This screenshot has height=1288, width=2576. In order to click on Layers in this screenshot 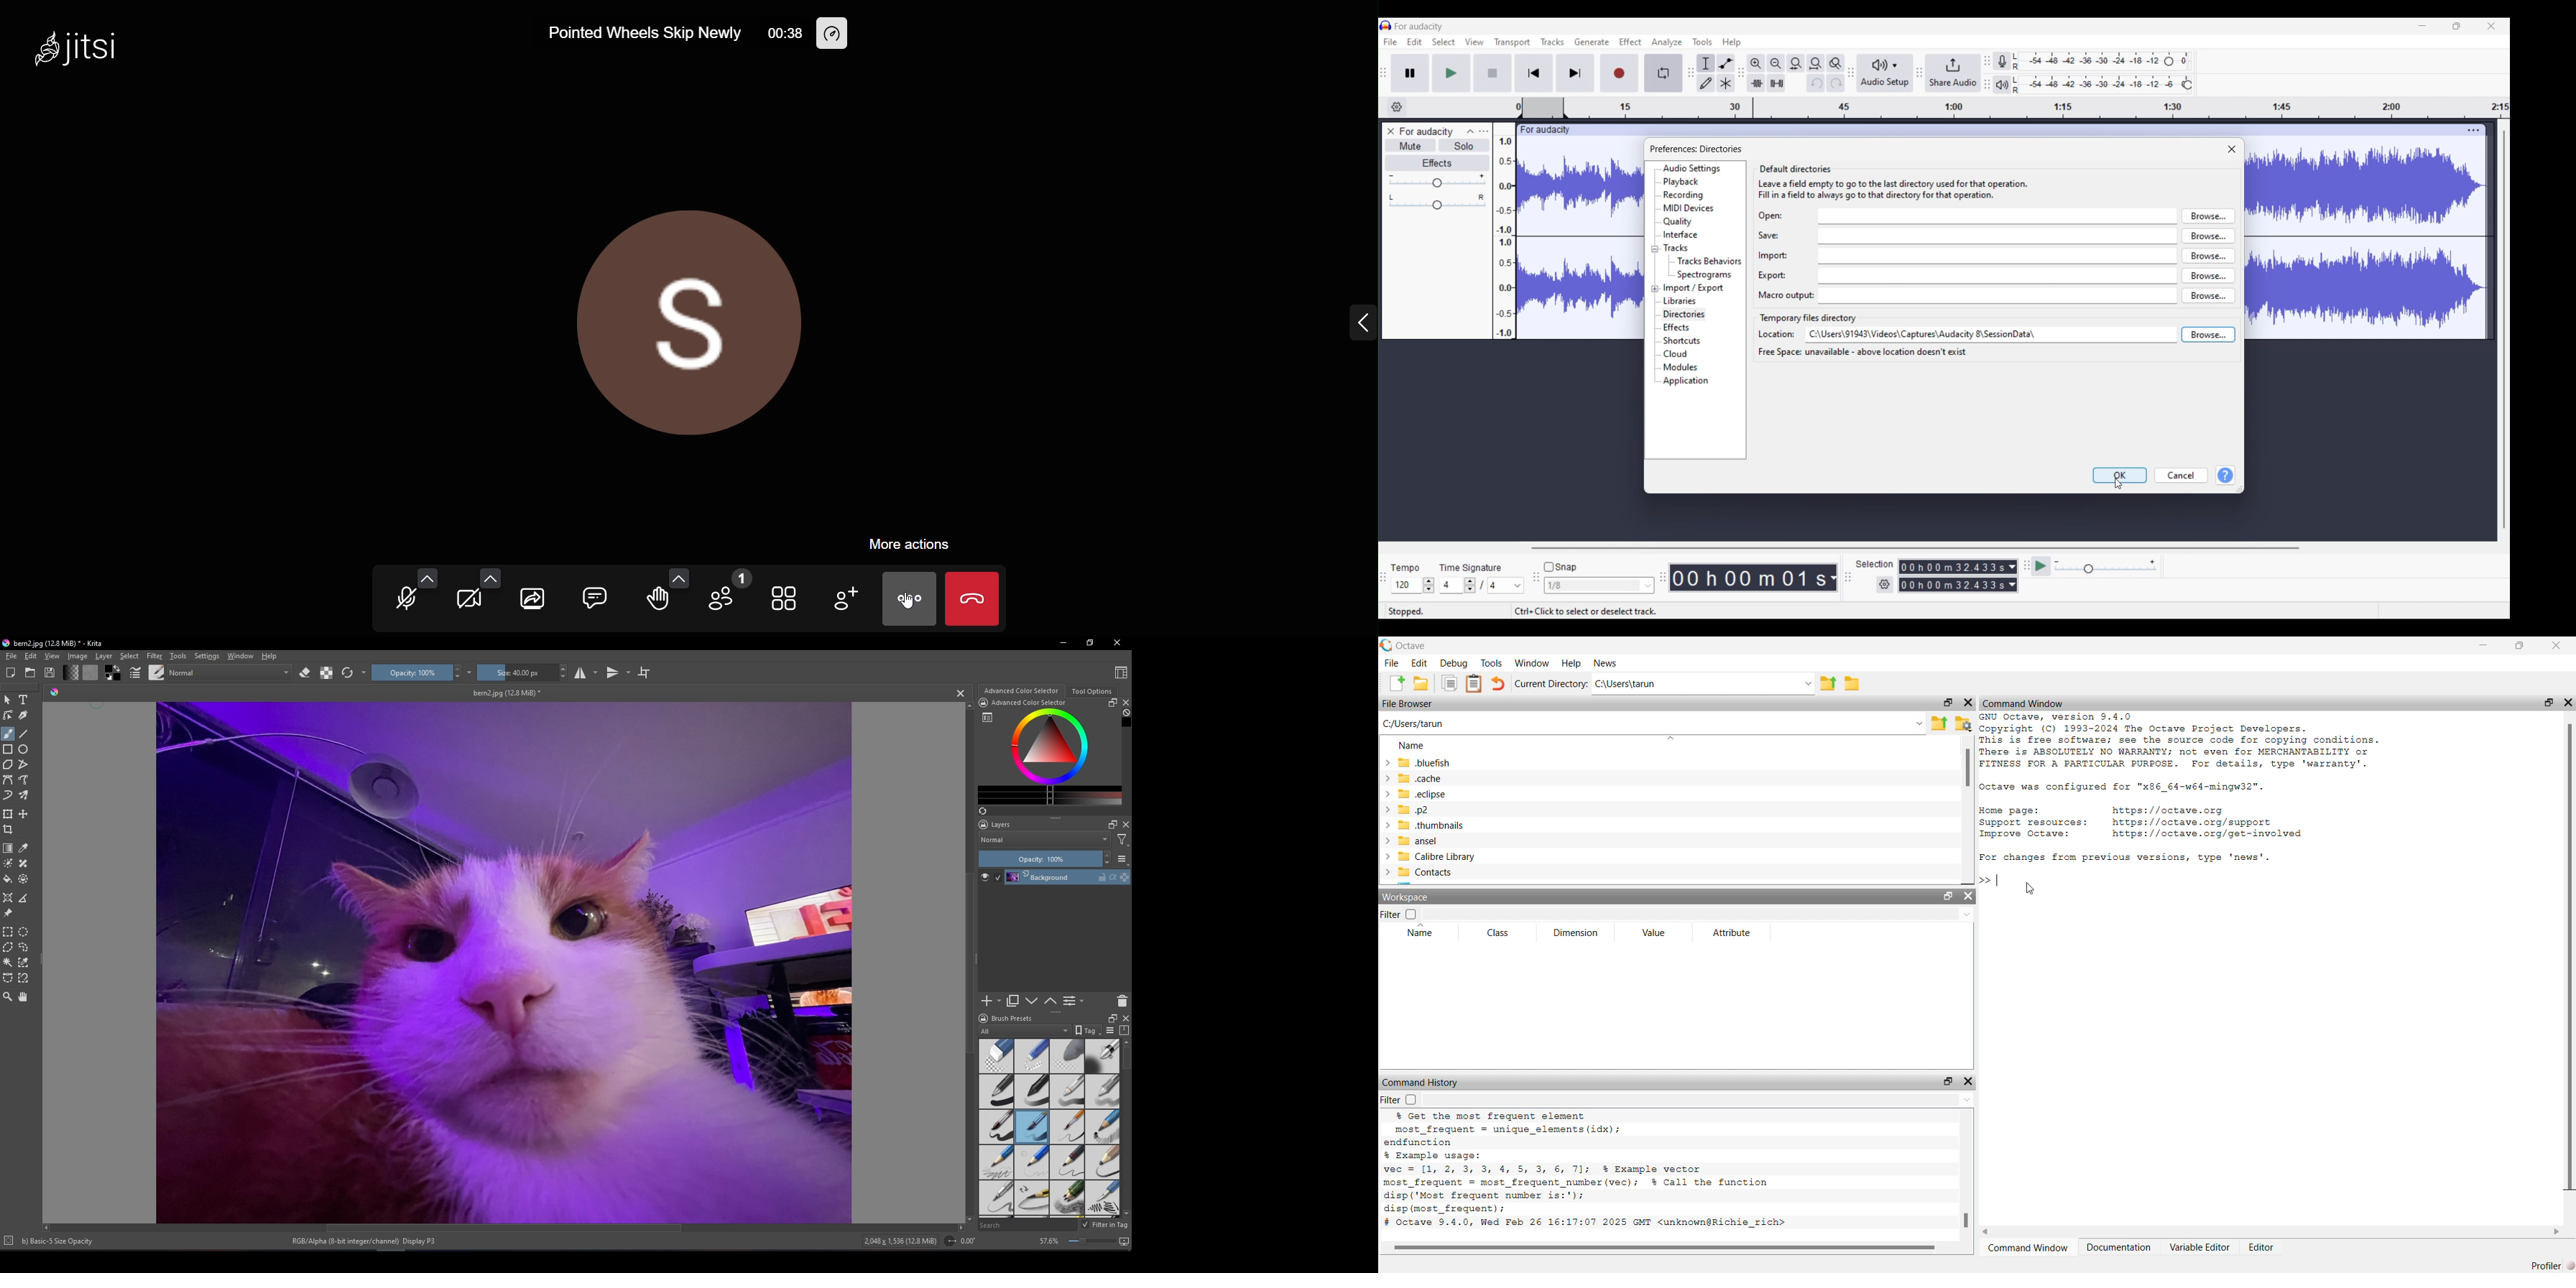, I will do `click(1002, 825)`.